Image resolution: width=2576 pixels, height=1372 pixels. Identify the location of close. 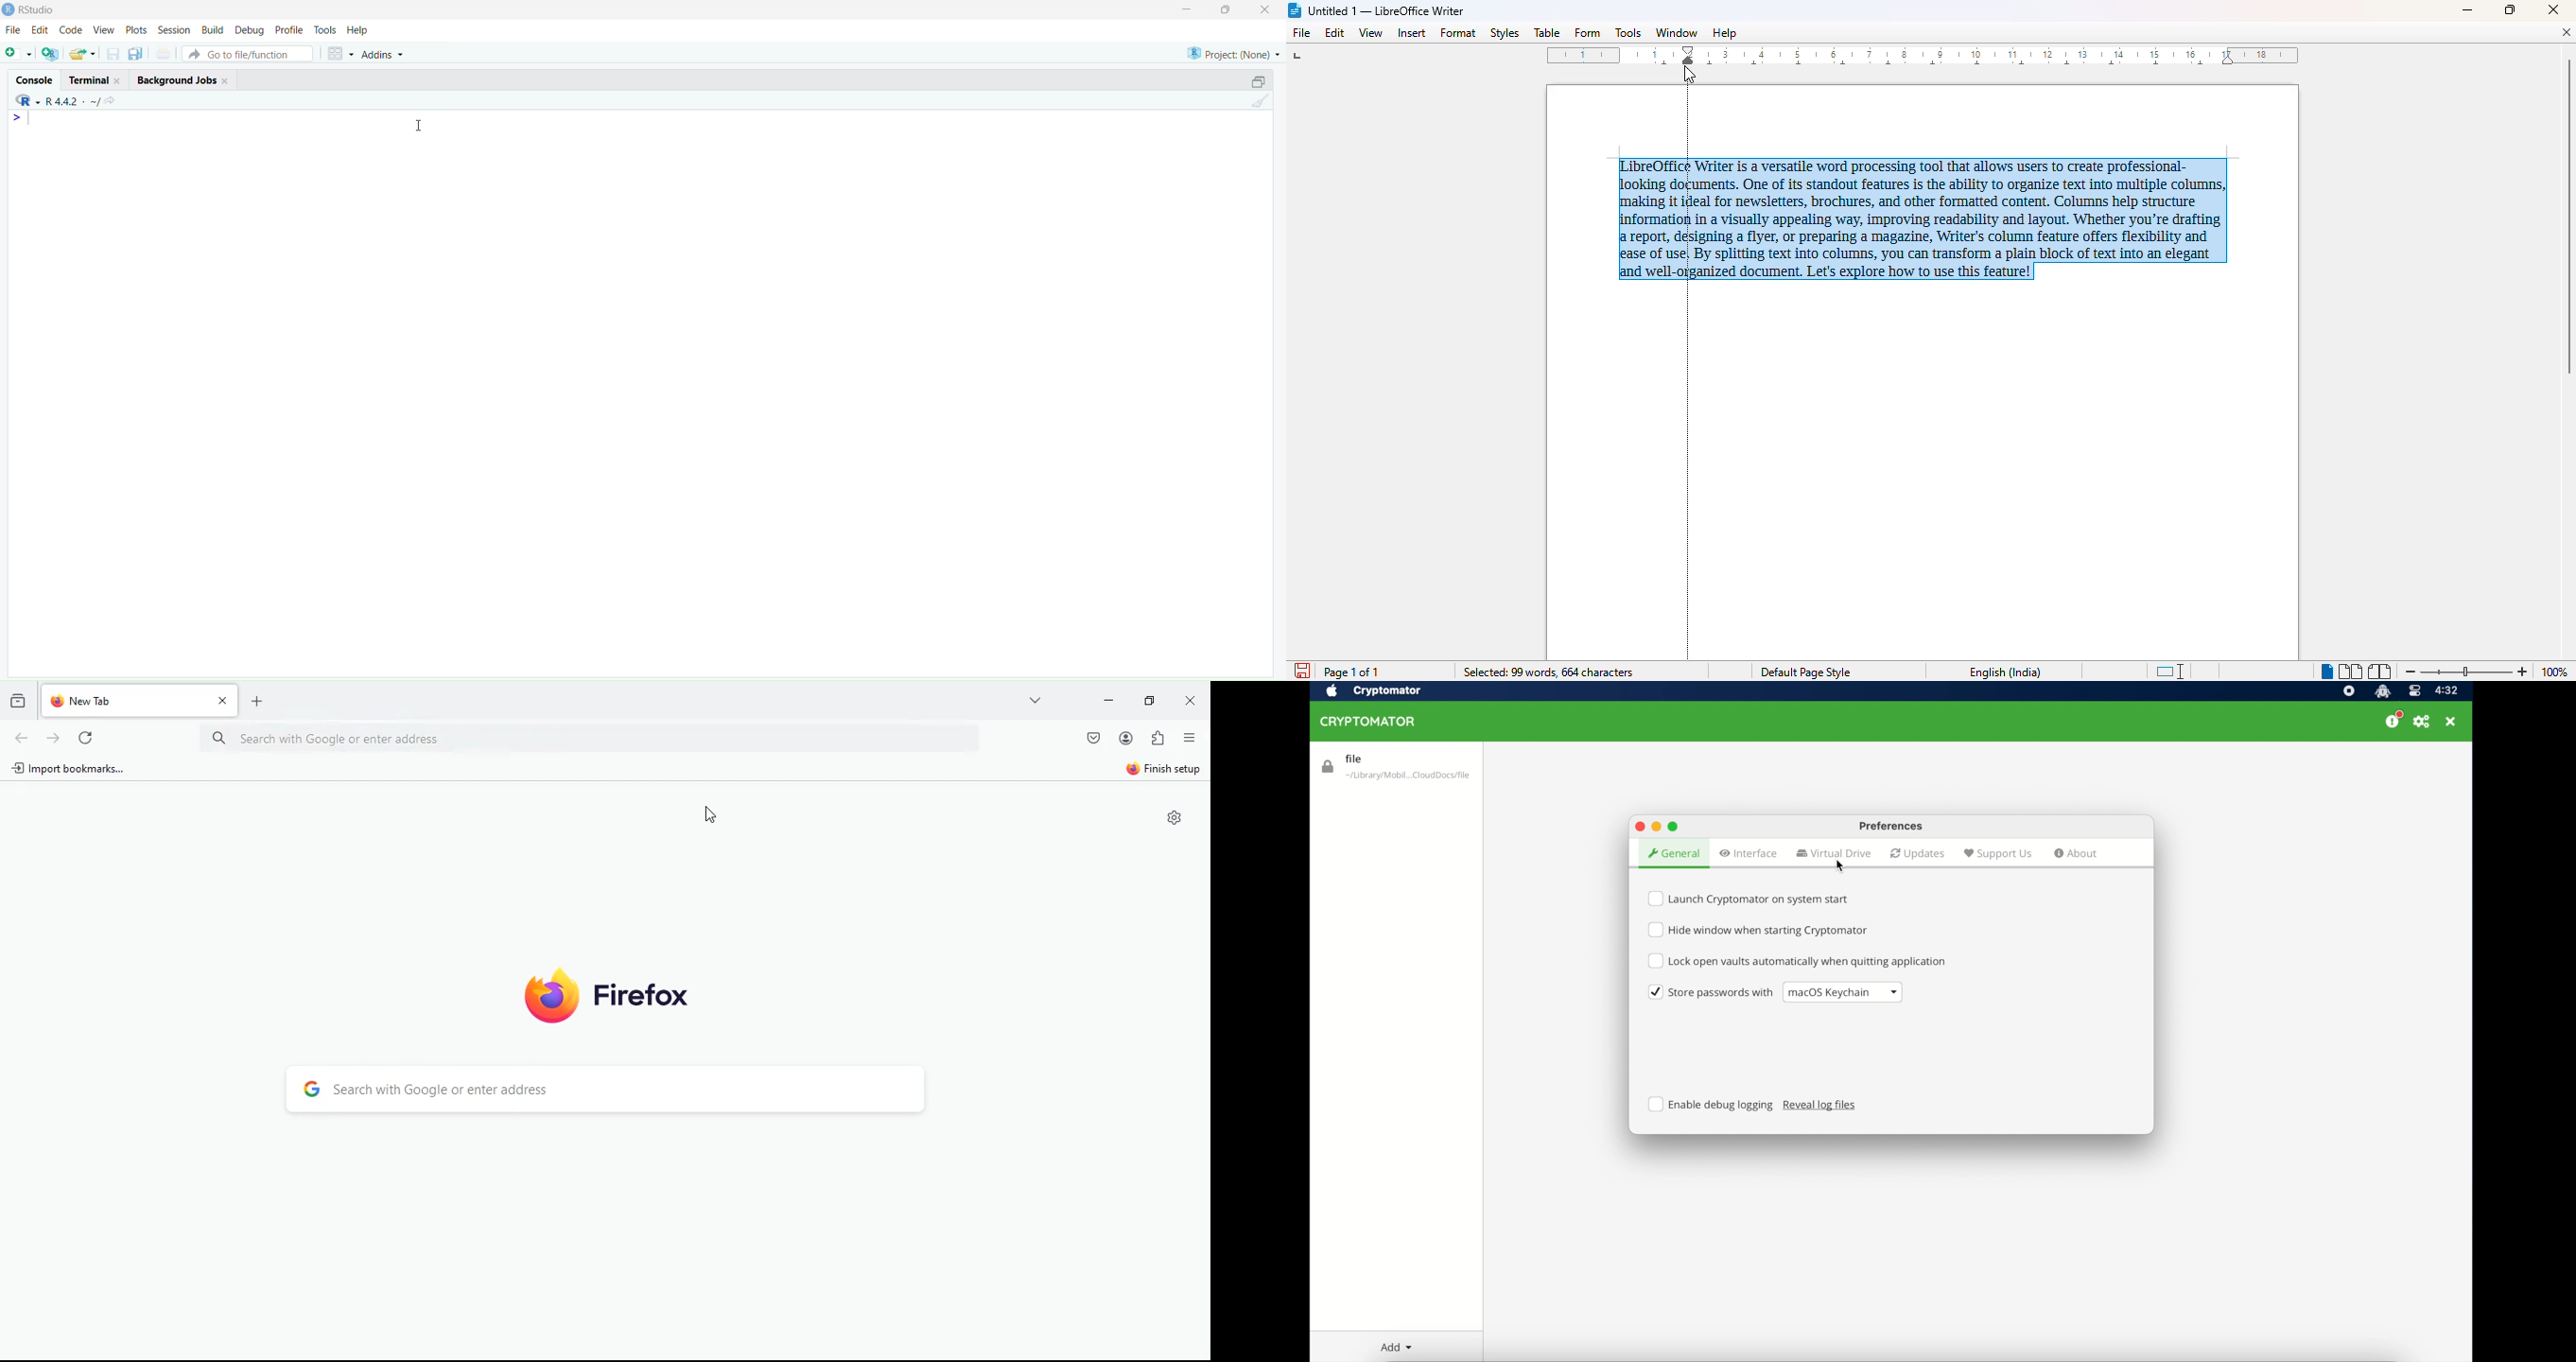
(2552, 9).